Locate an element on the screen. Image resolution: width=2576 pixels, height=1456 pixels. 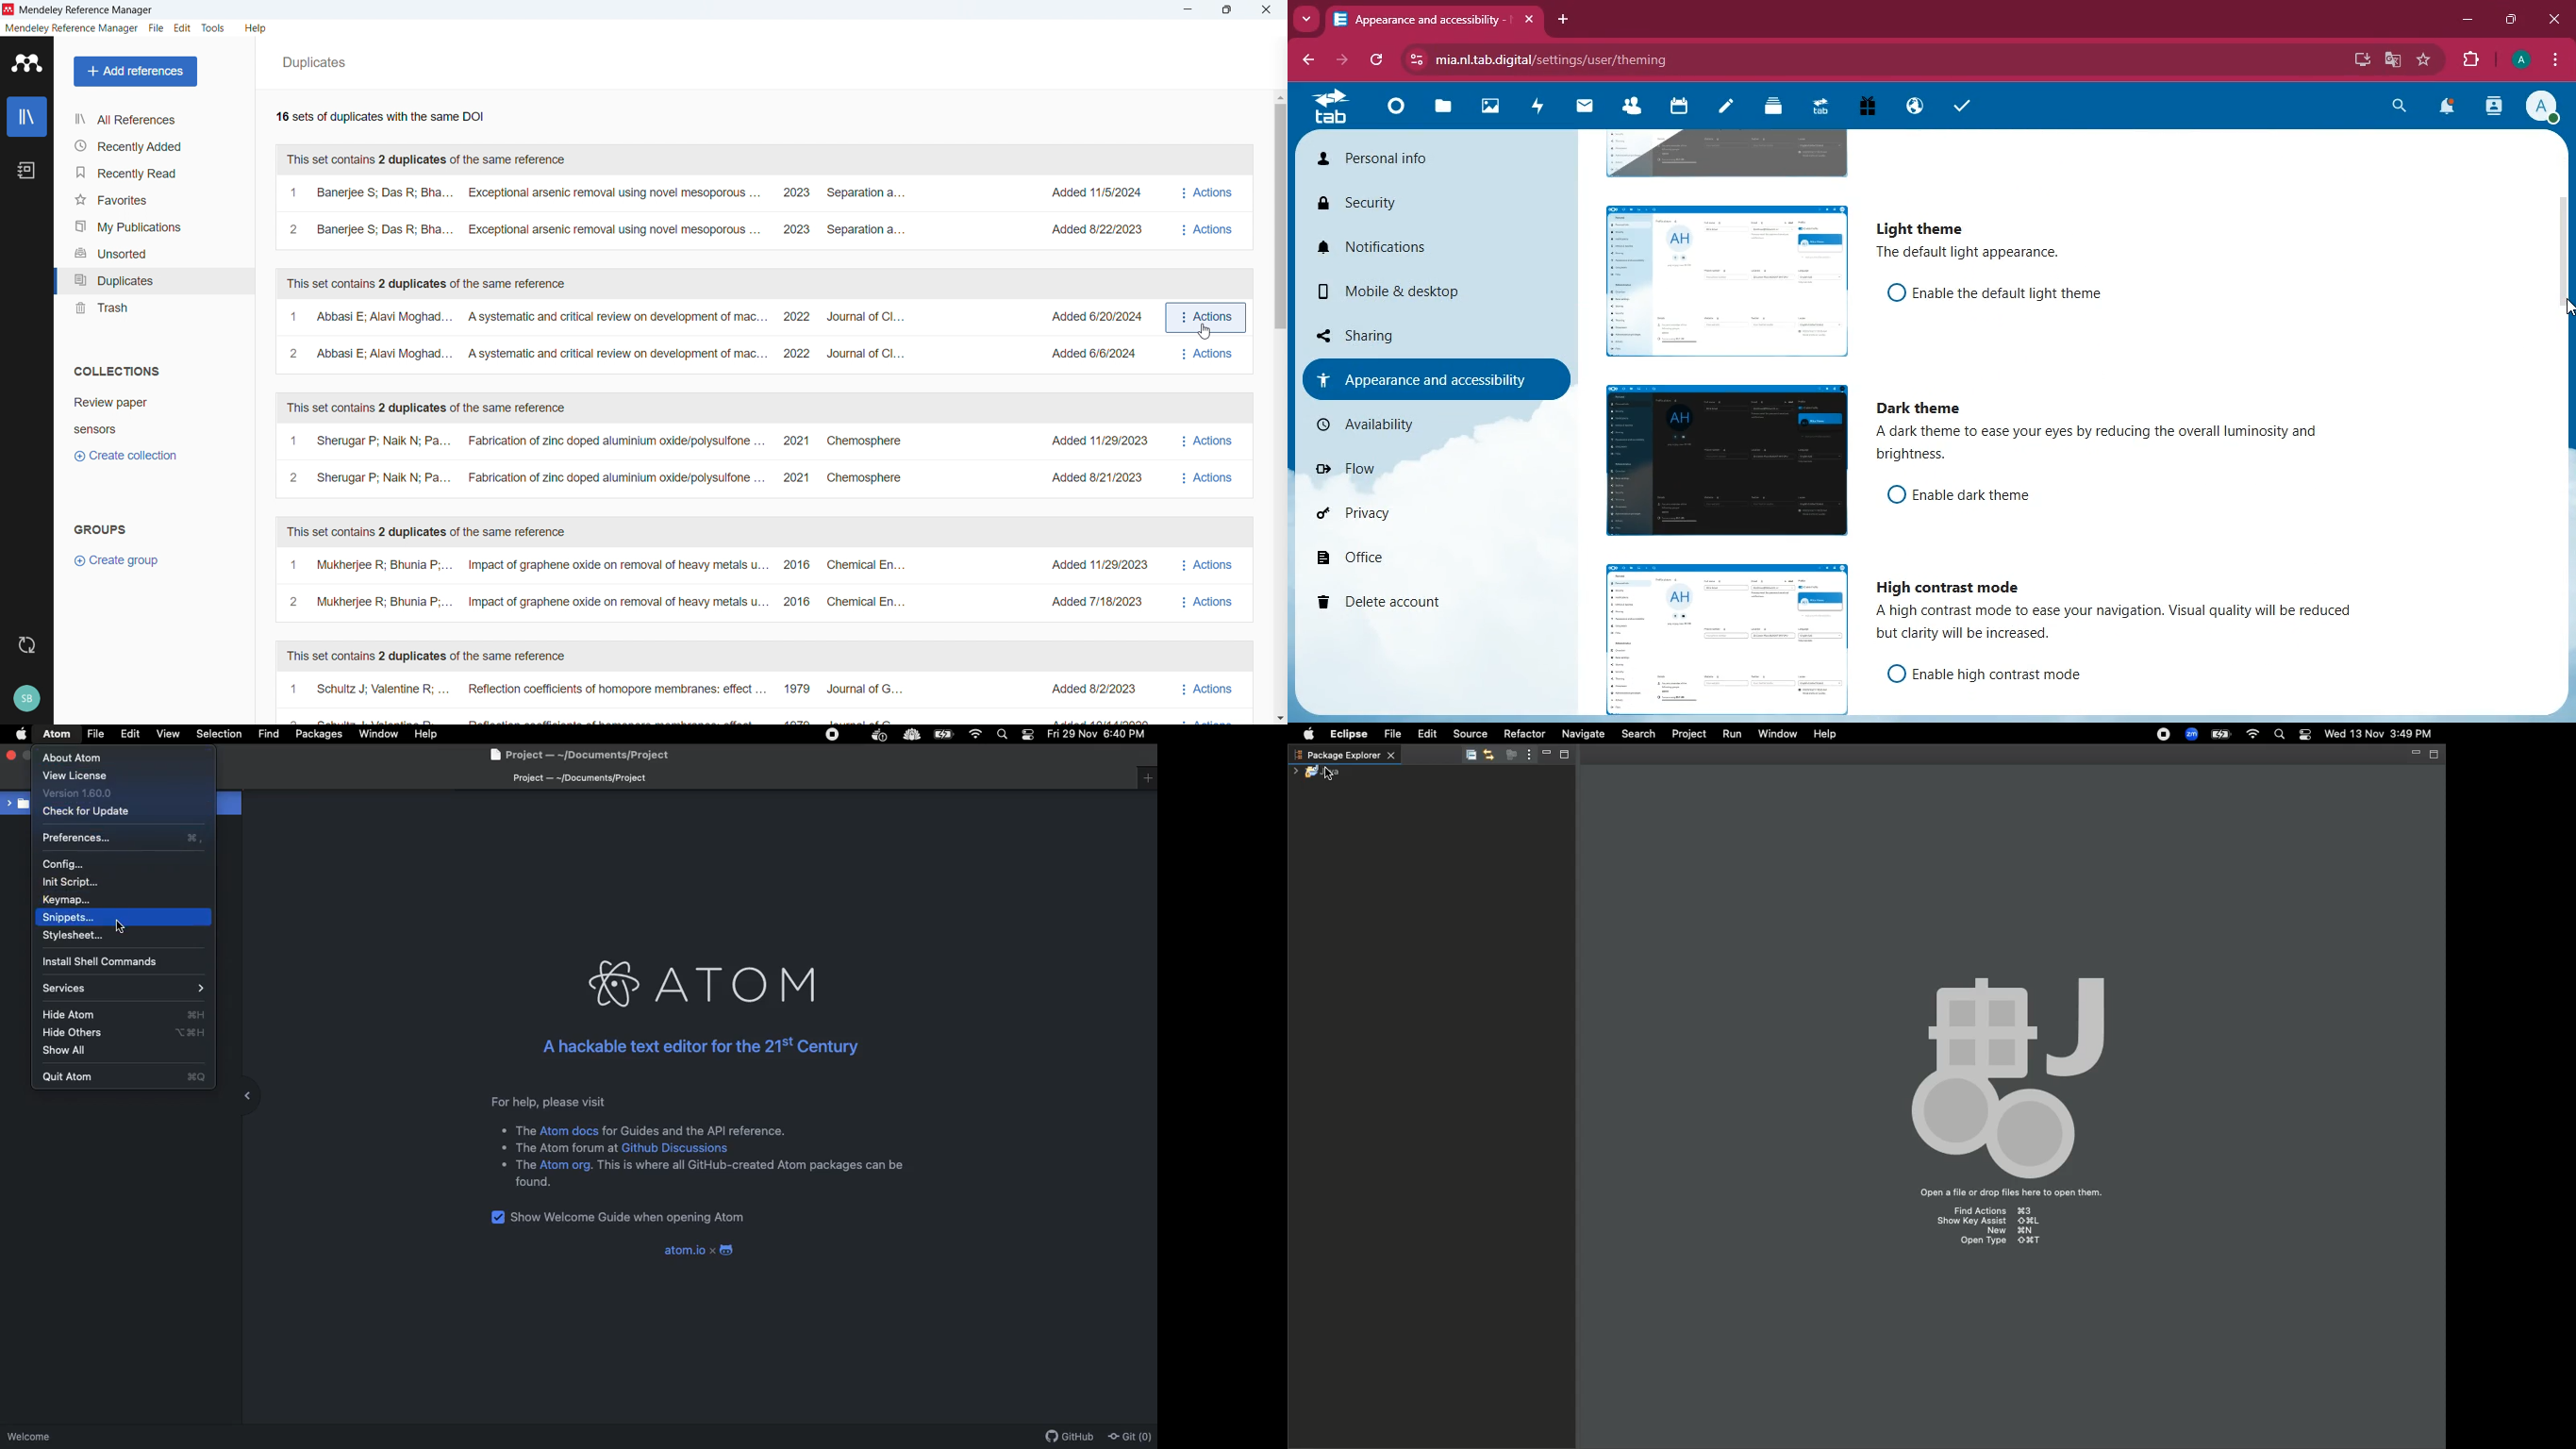
tools is located at coordinates (213, 28).